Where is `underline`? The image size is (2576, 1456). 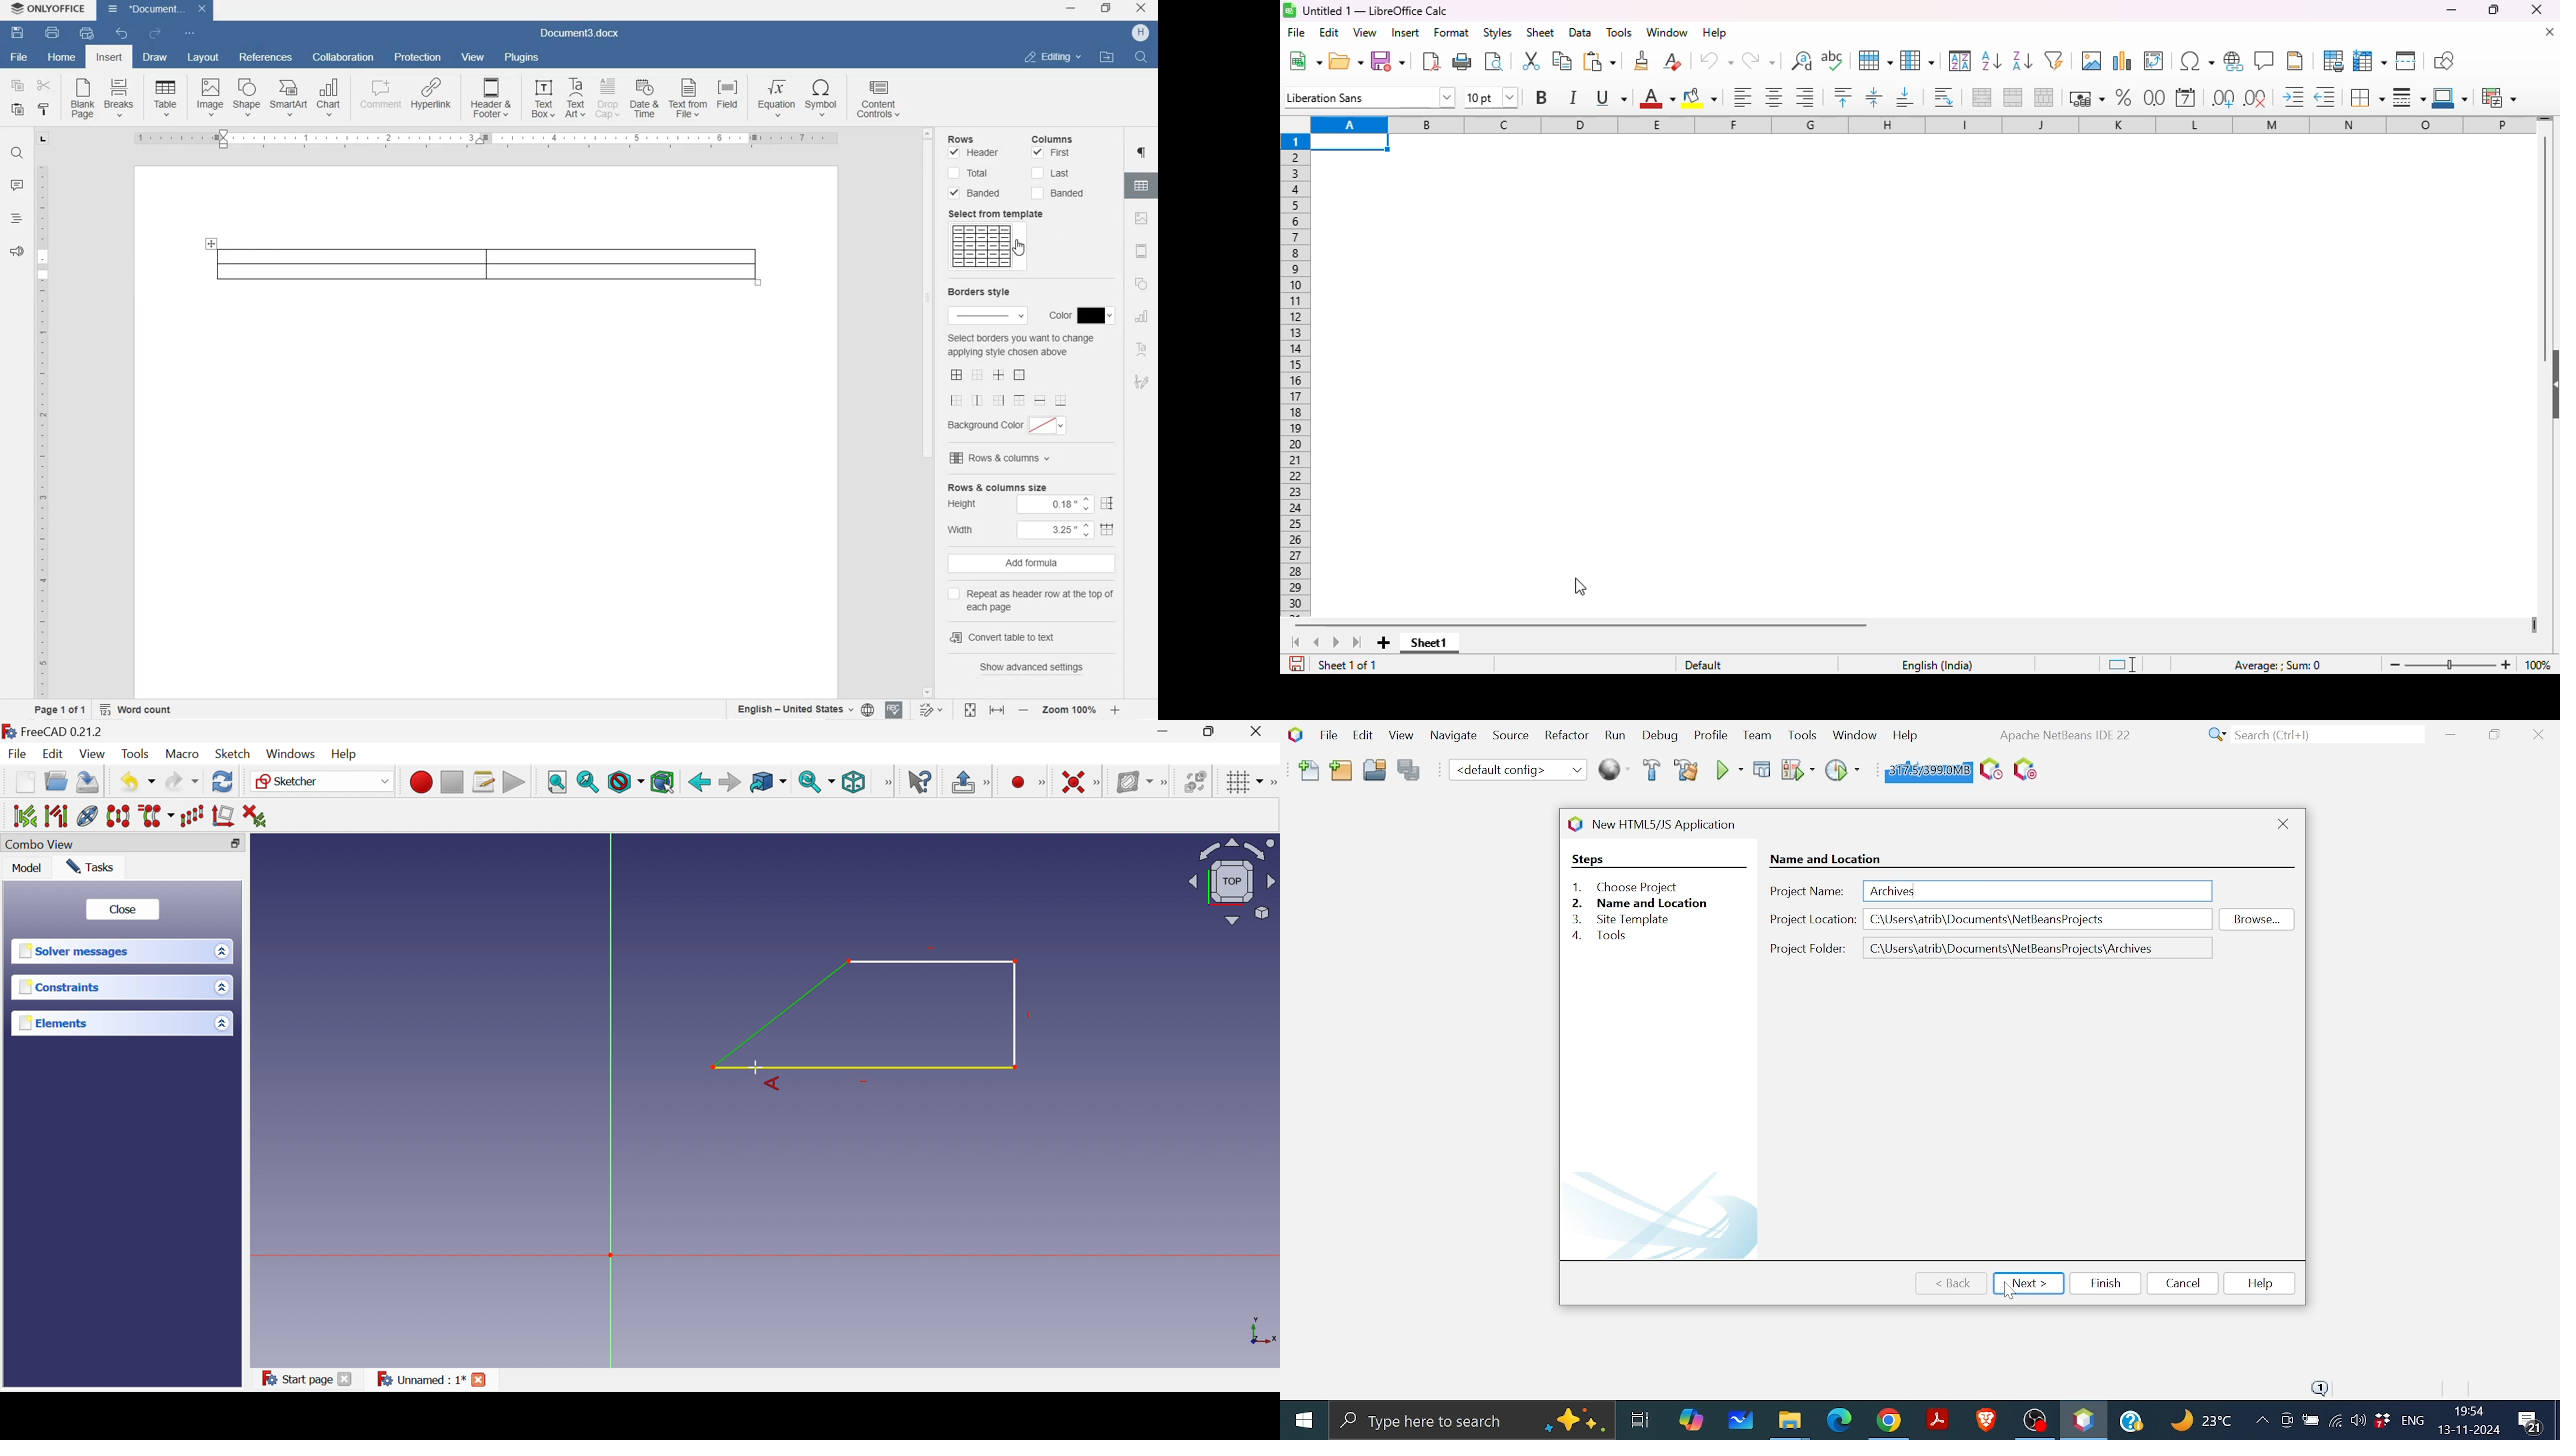
underline is located at coordinates (1611, 97).